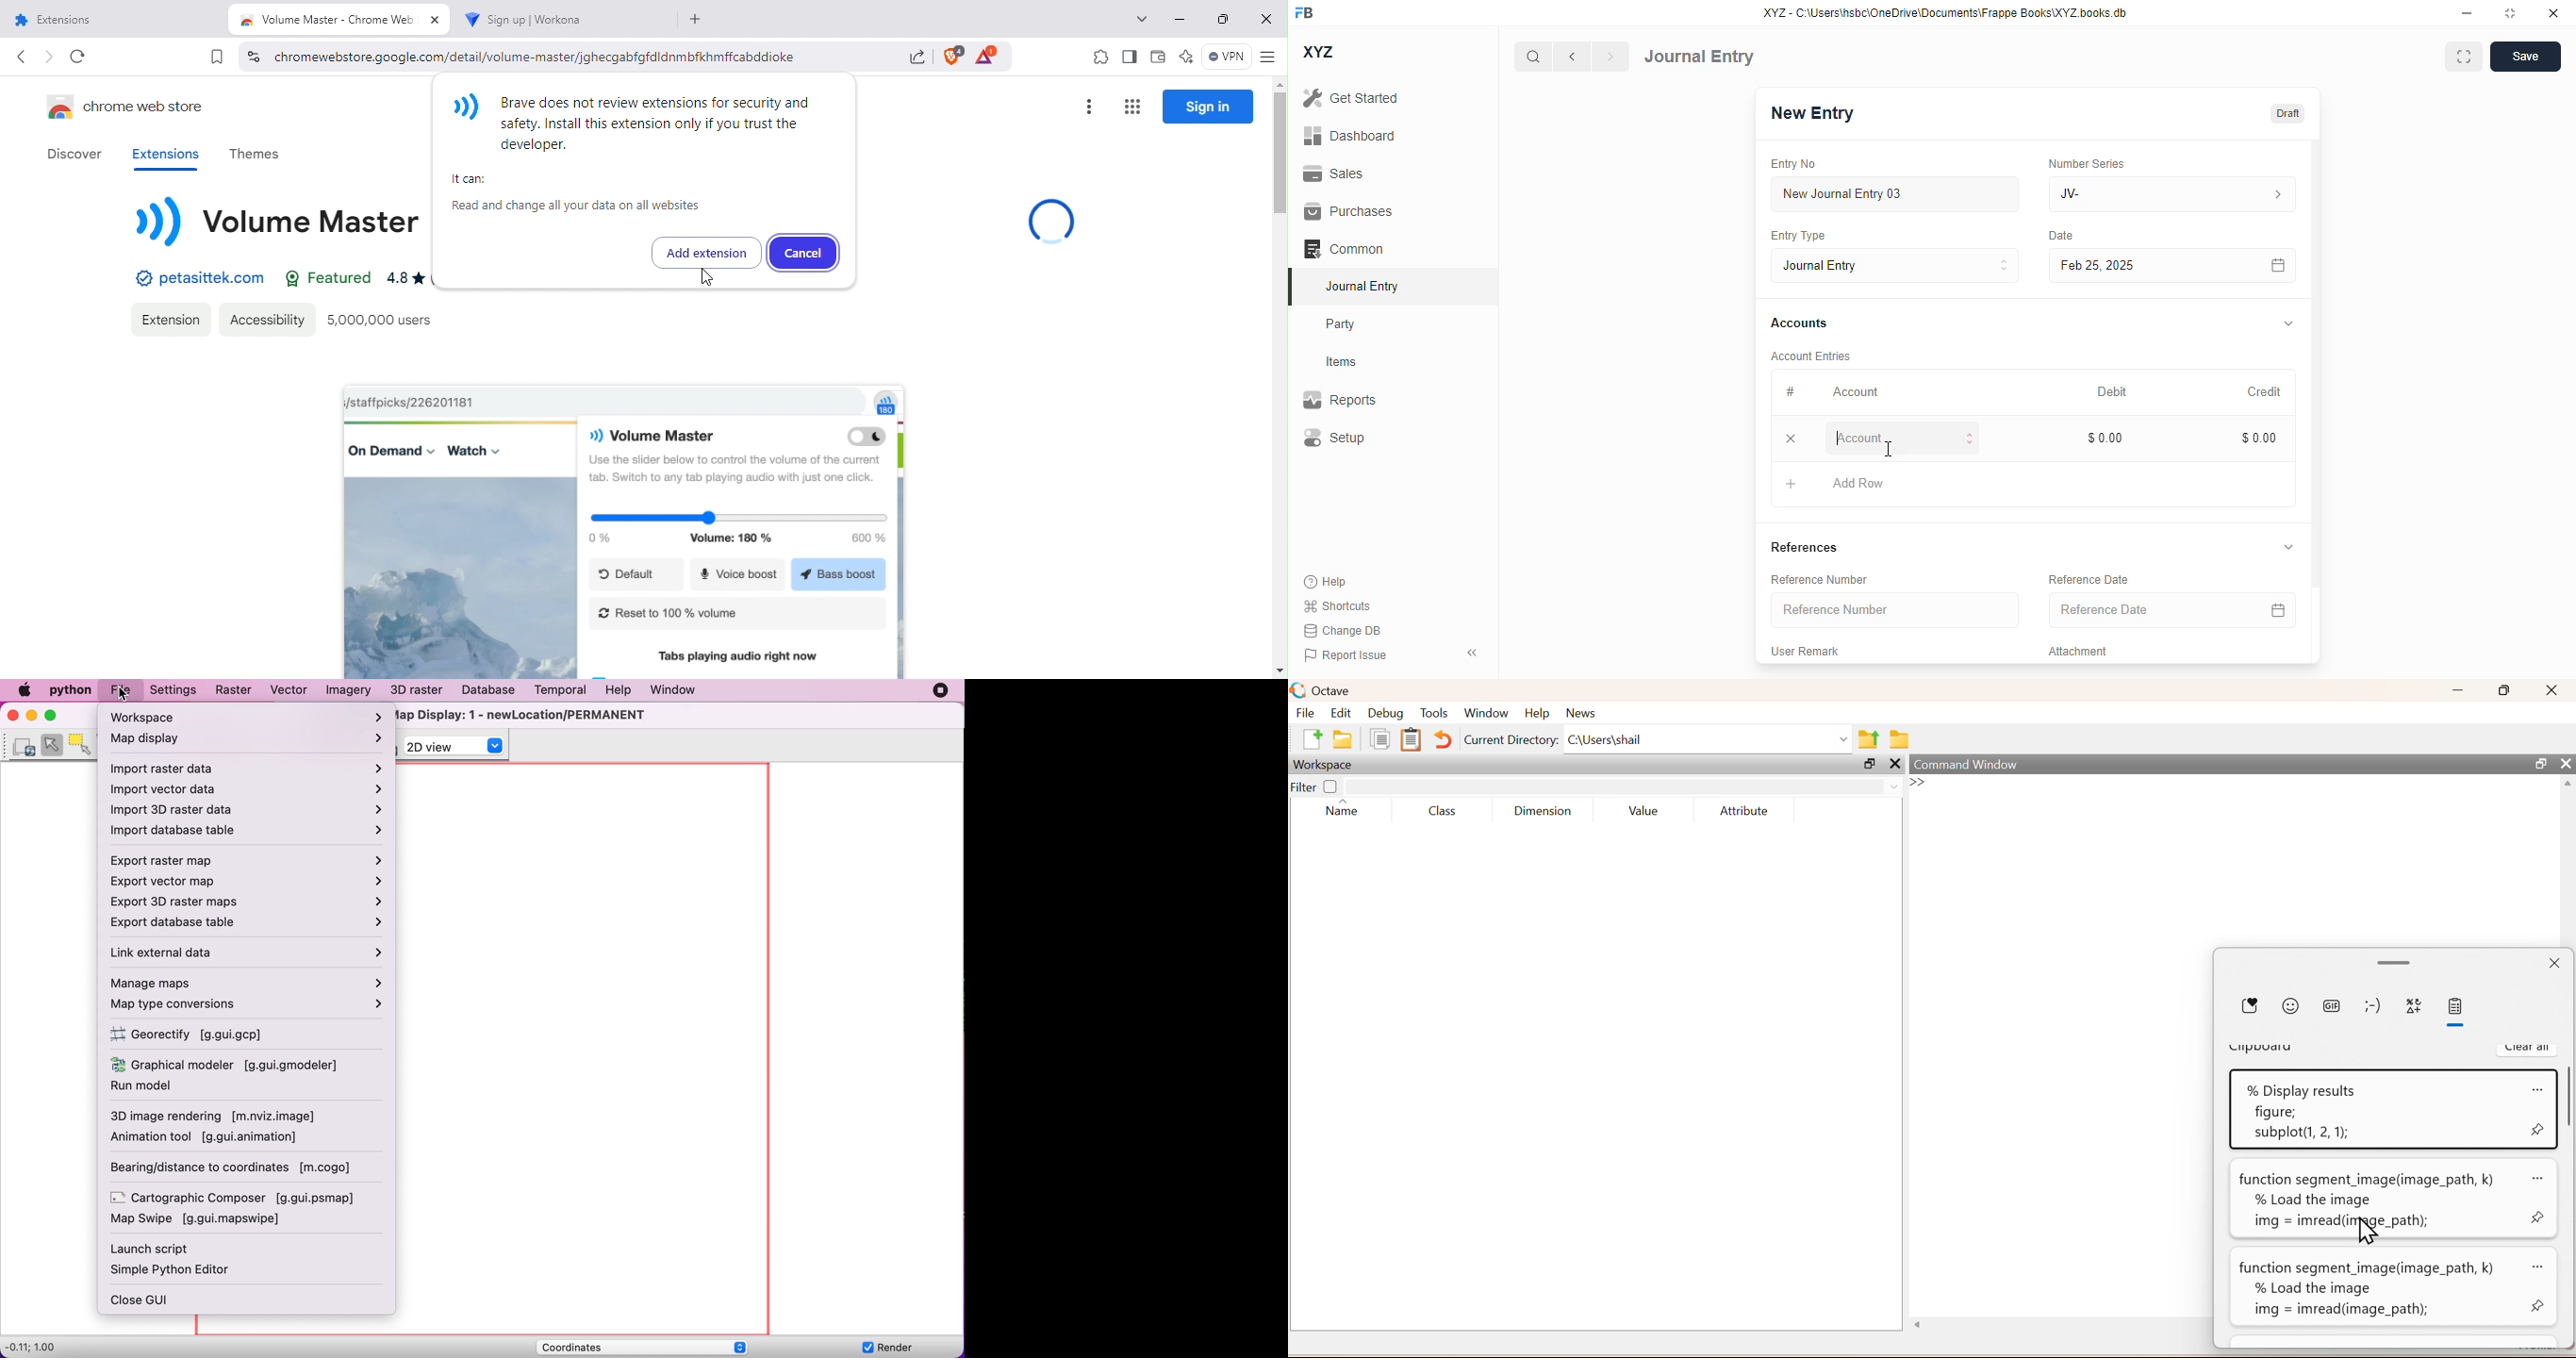 This screenshot has height=1372, width=2576. What do you see at coordinates (1346, 655) in the screenshot?
I see `report issue` at bounding box center [1346, 655].